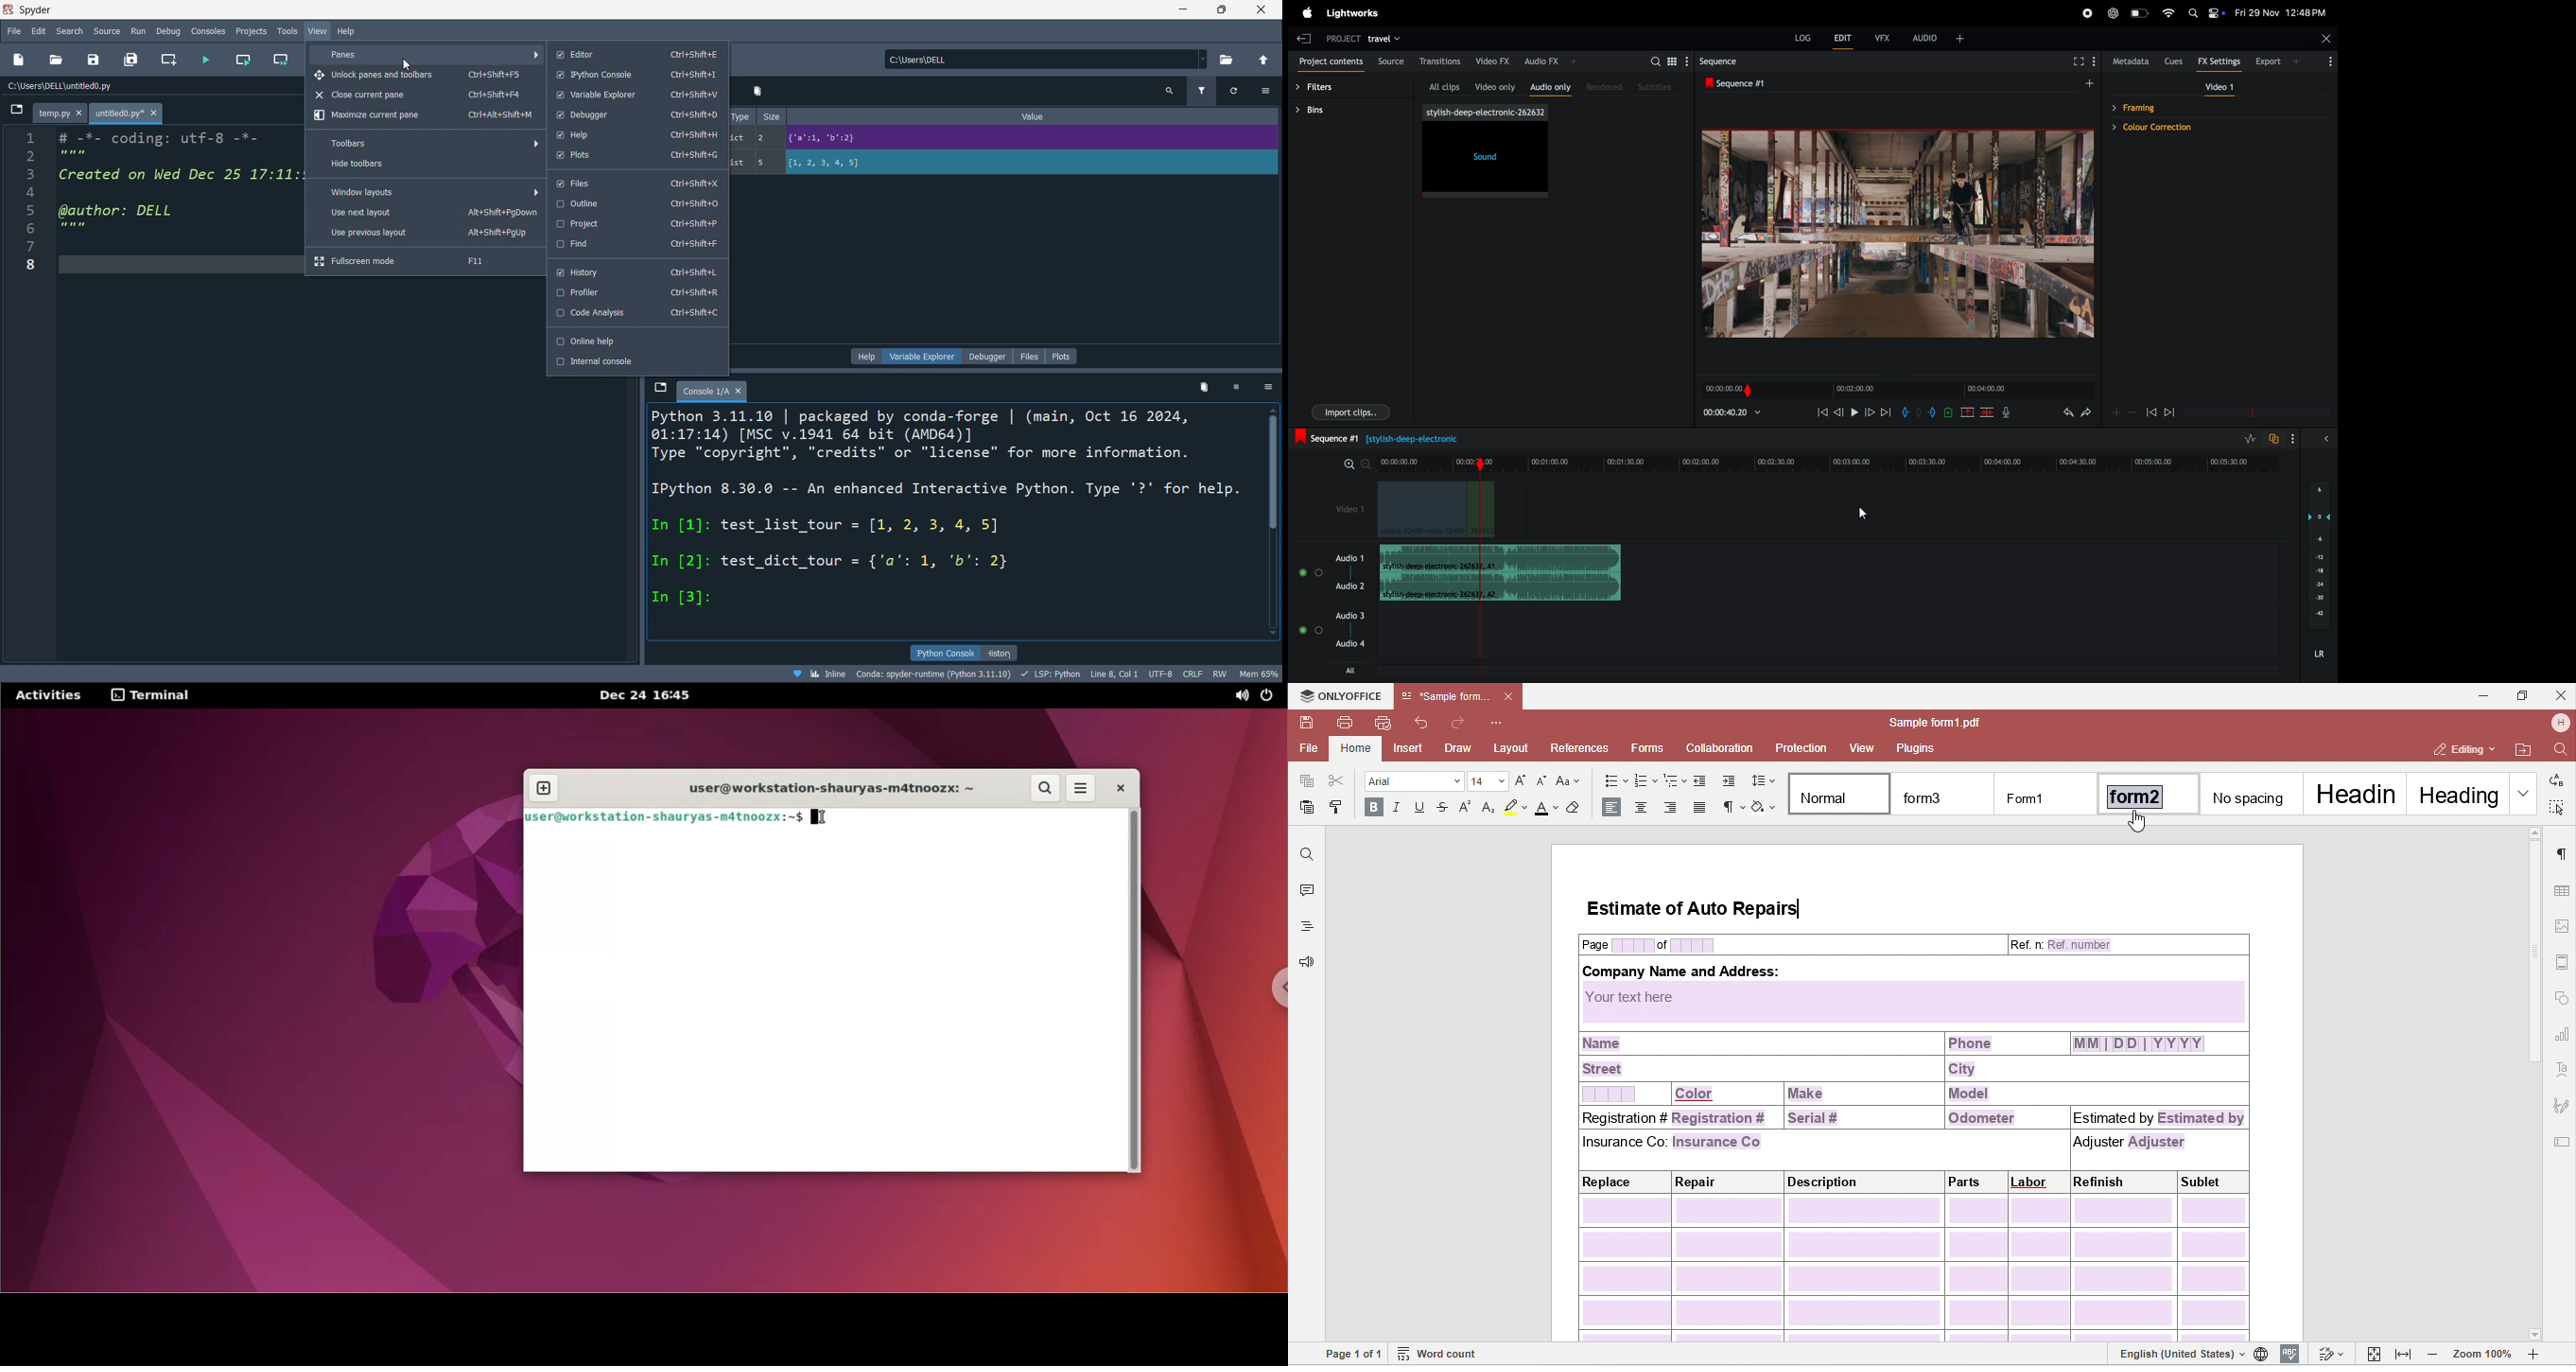  I want to click on panes, so click(427, 55).